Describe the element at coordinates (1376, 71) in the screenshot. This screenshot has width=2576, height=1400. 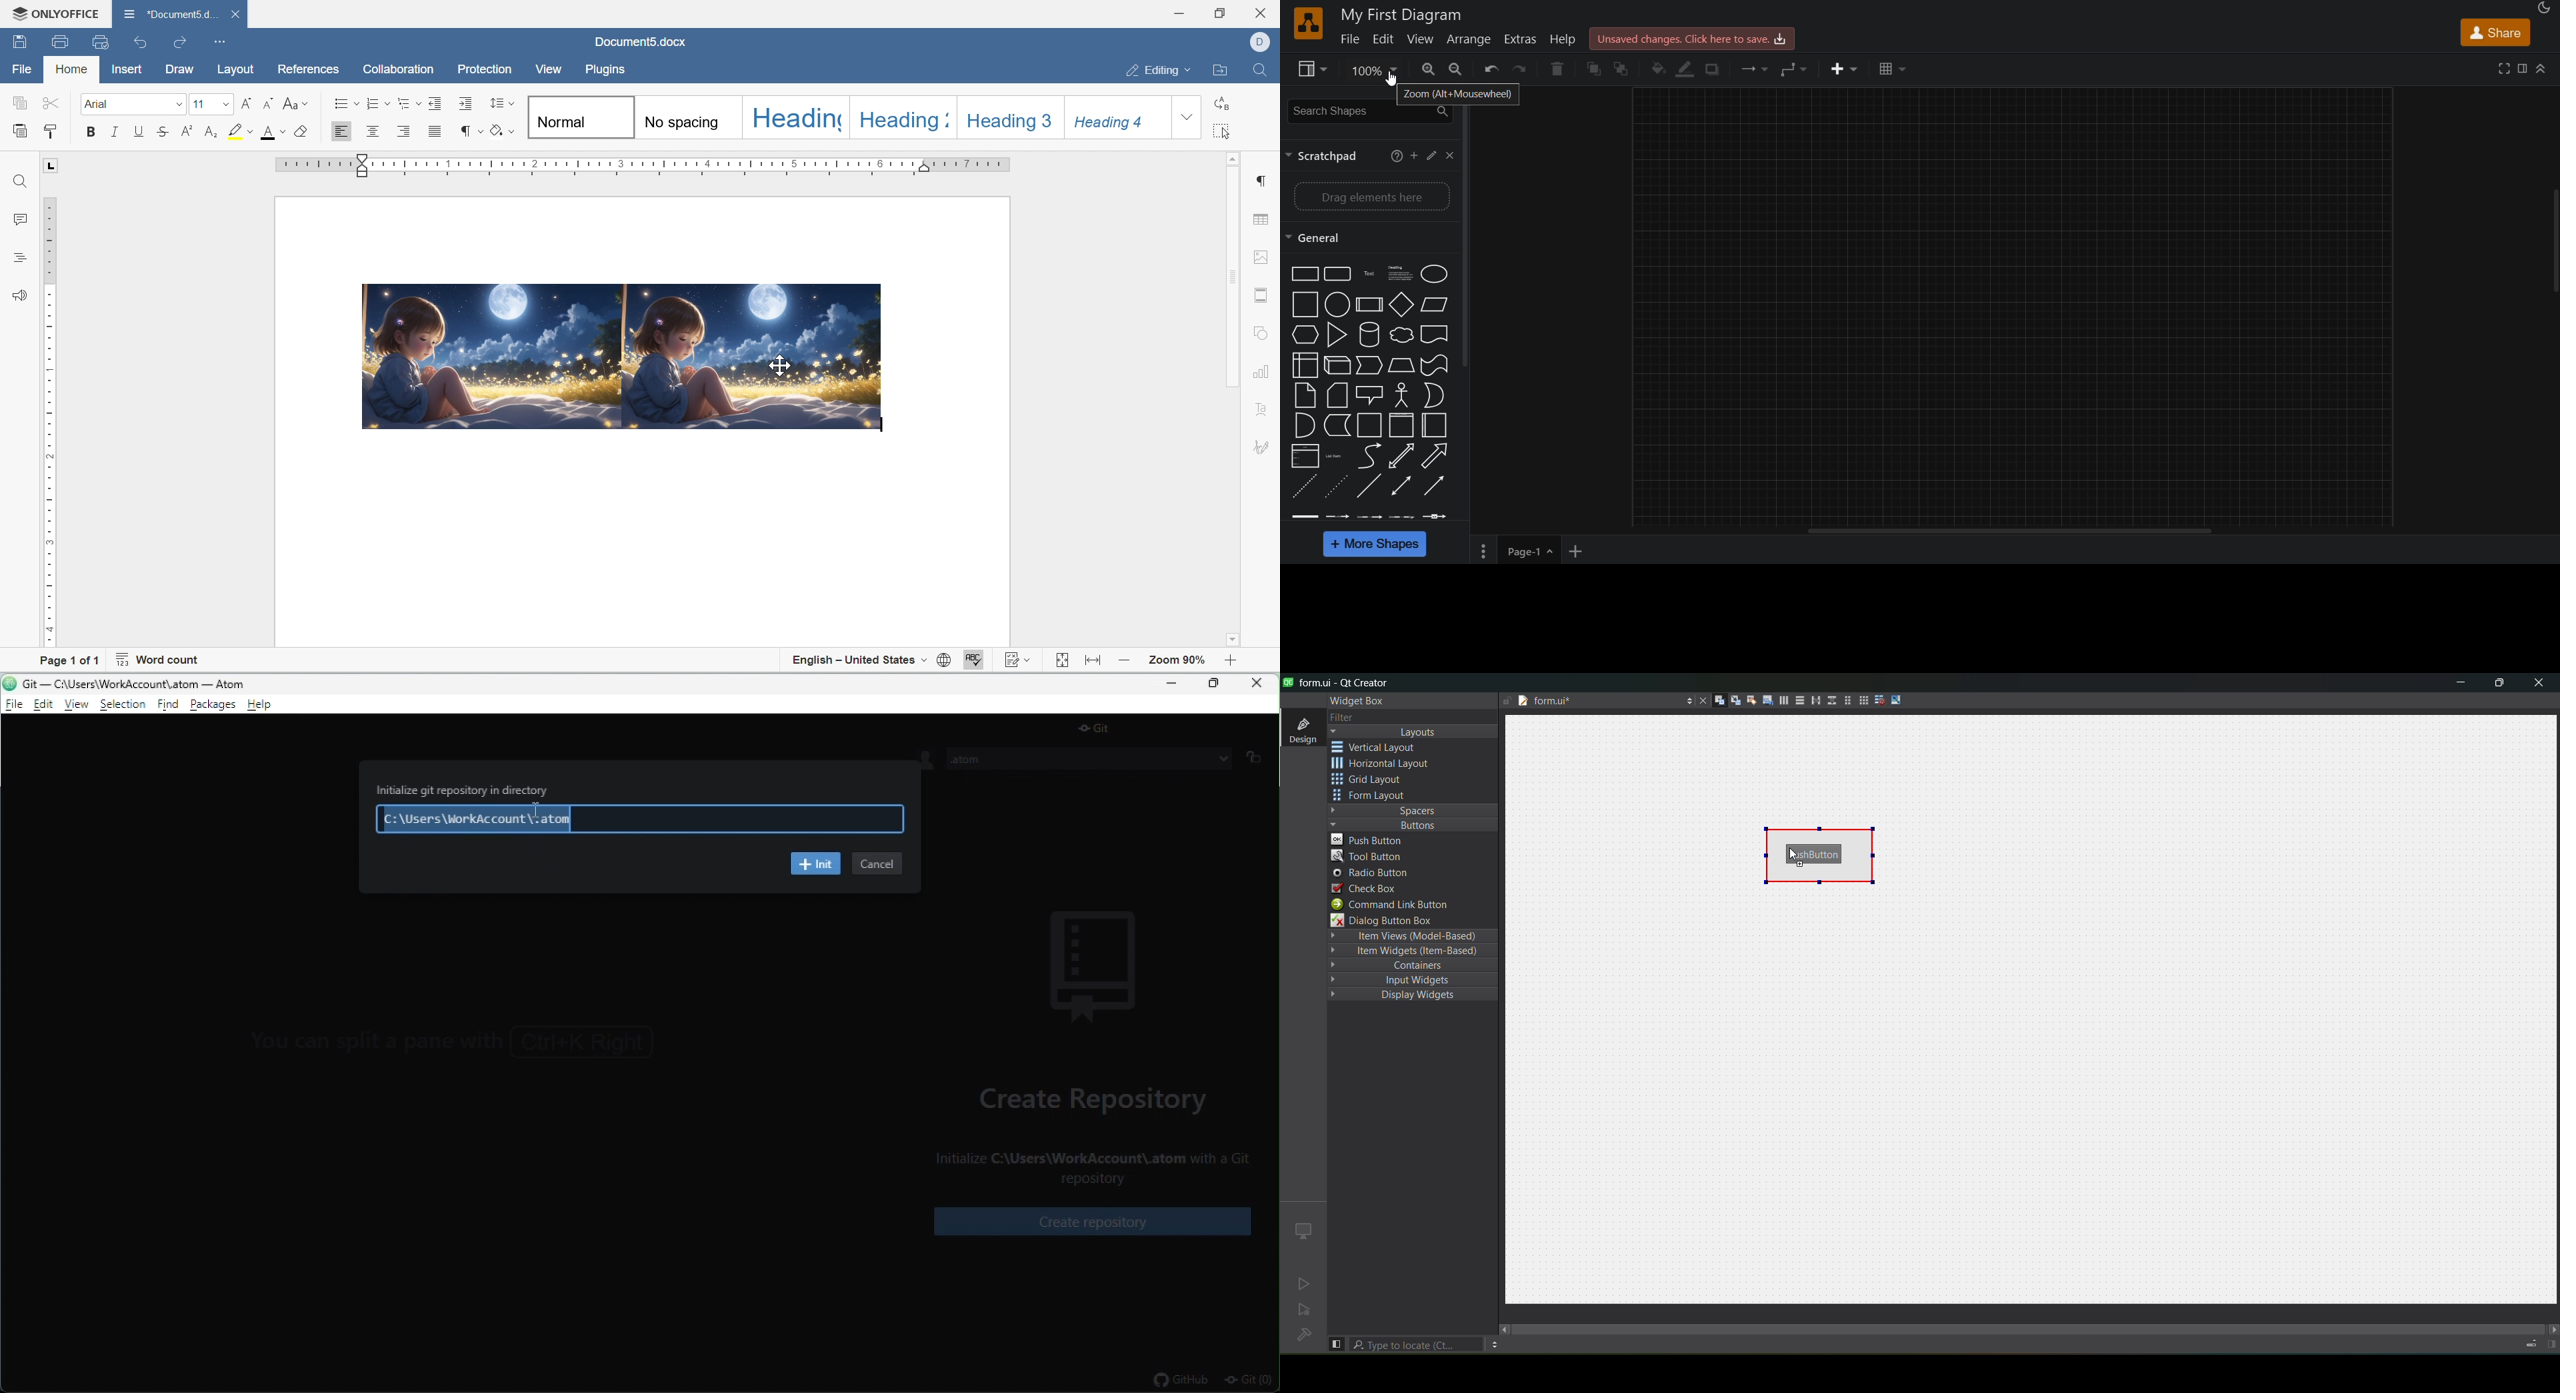
I see `zoom` at that location.